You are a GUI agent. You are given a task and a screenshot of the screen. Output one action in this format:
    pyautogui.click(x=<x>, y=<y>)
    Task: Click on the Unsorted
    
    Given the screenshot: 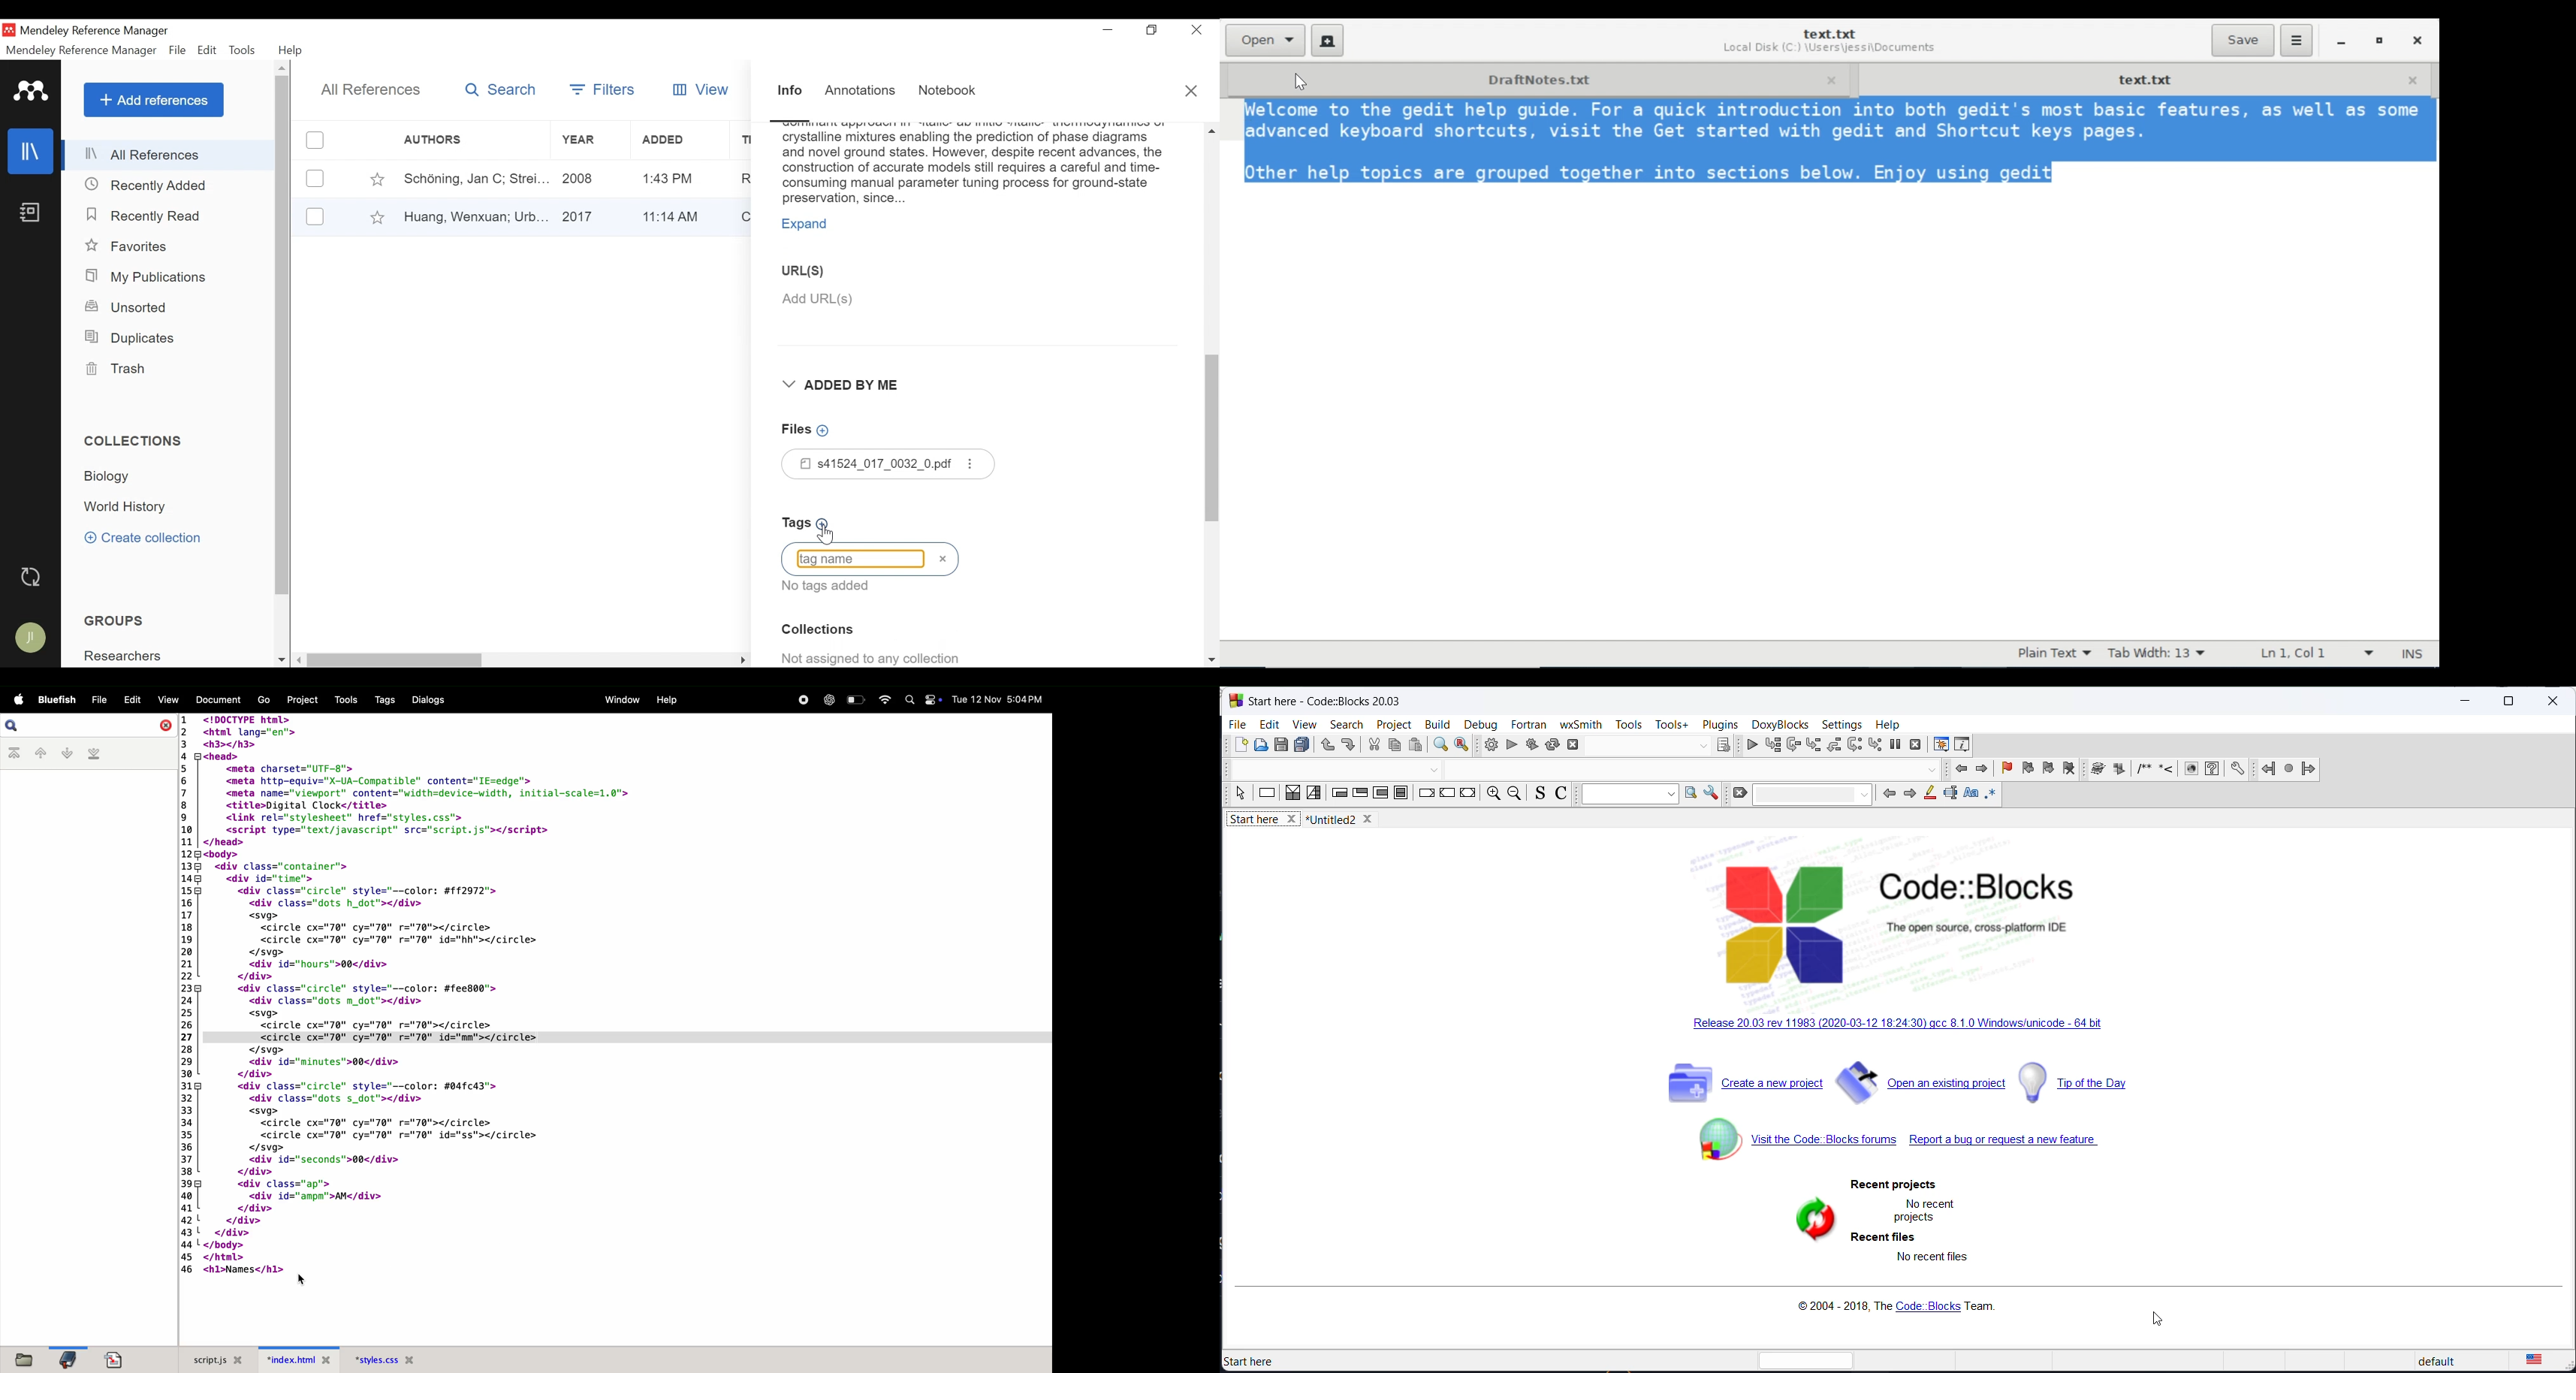 What is the action you would take?
    pyautogui.click(x=128, y=307)
    